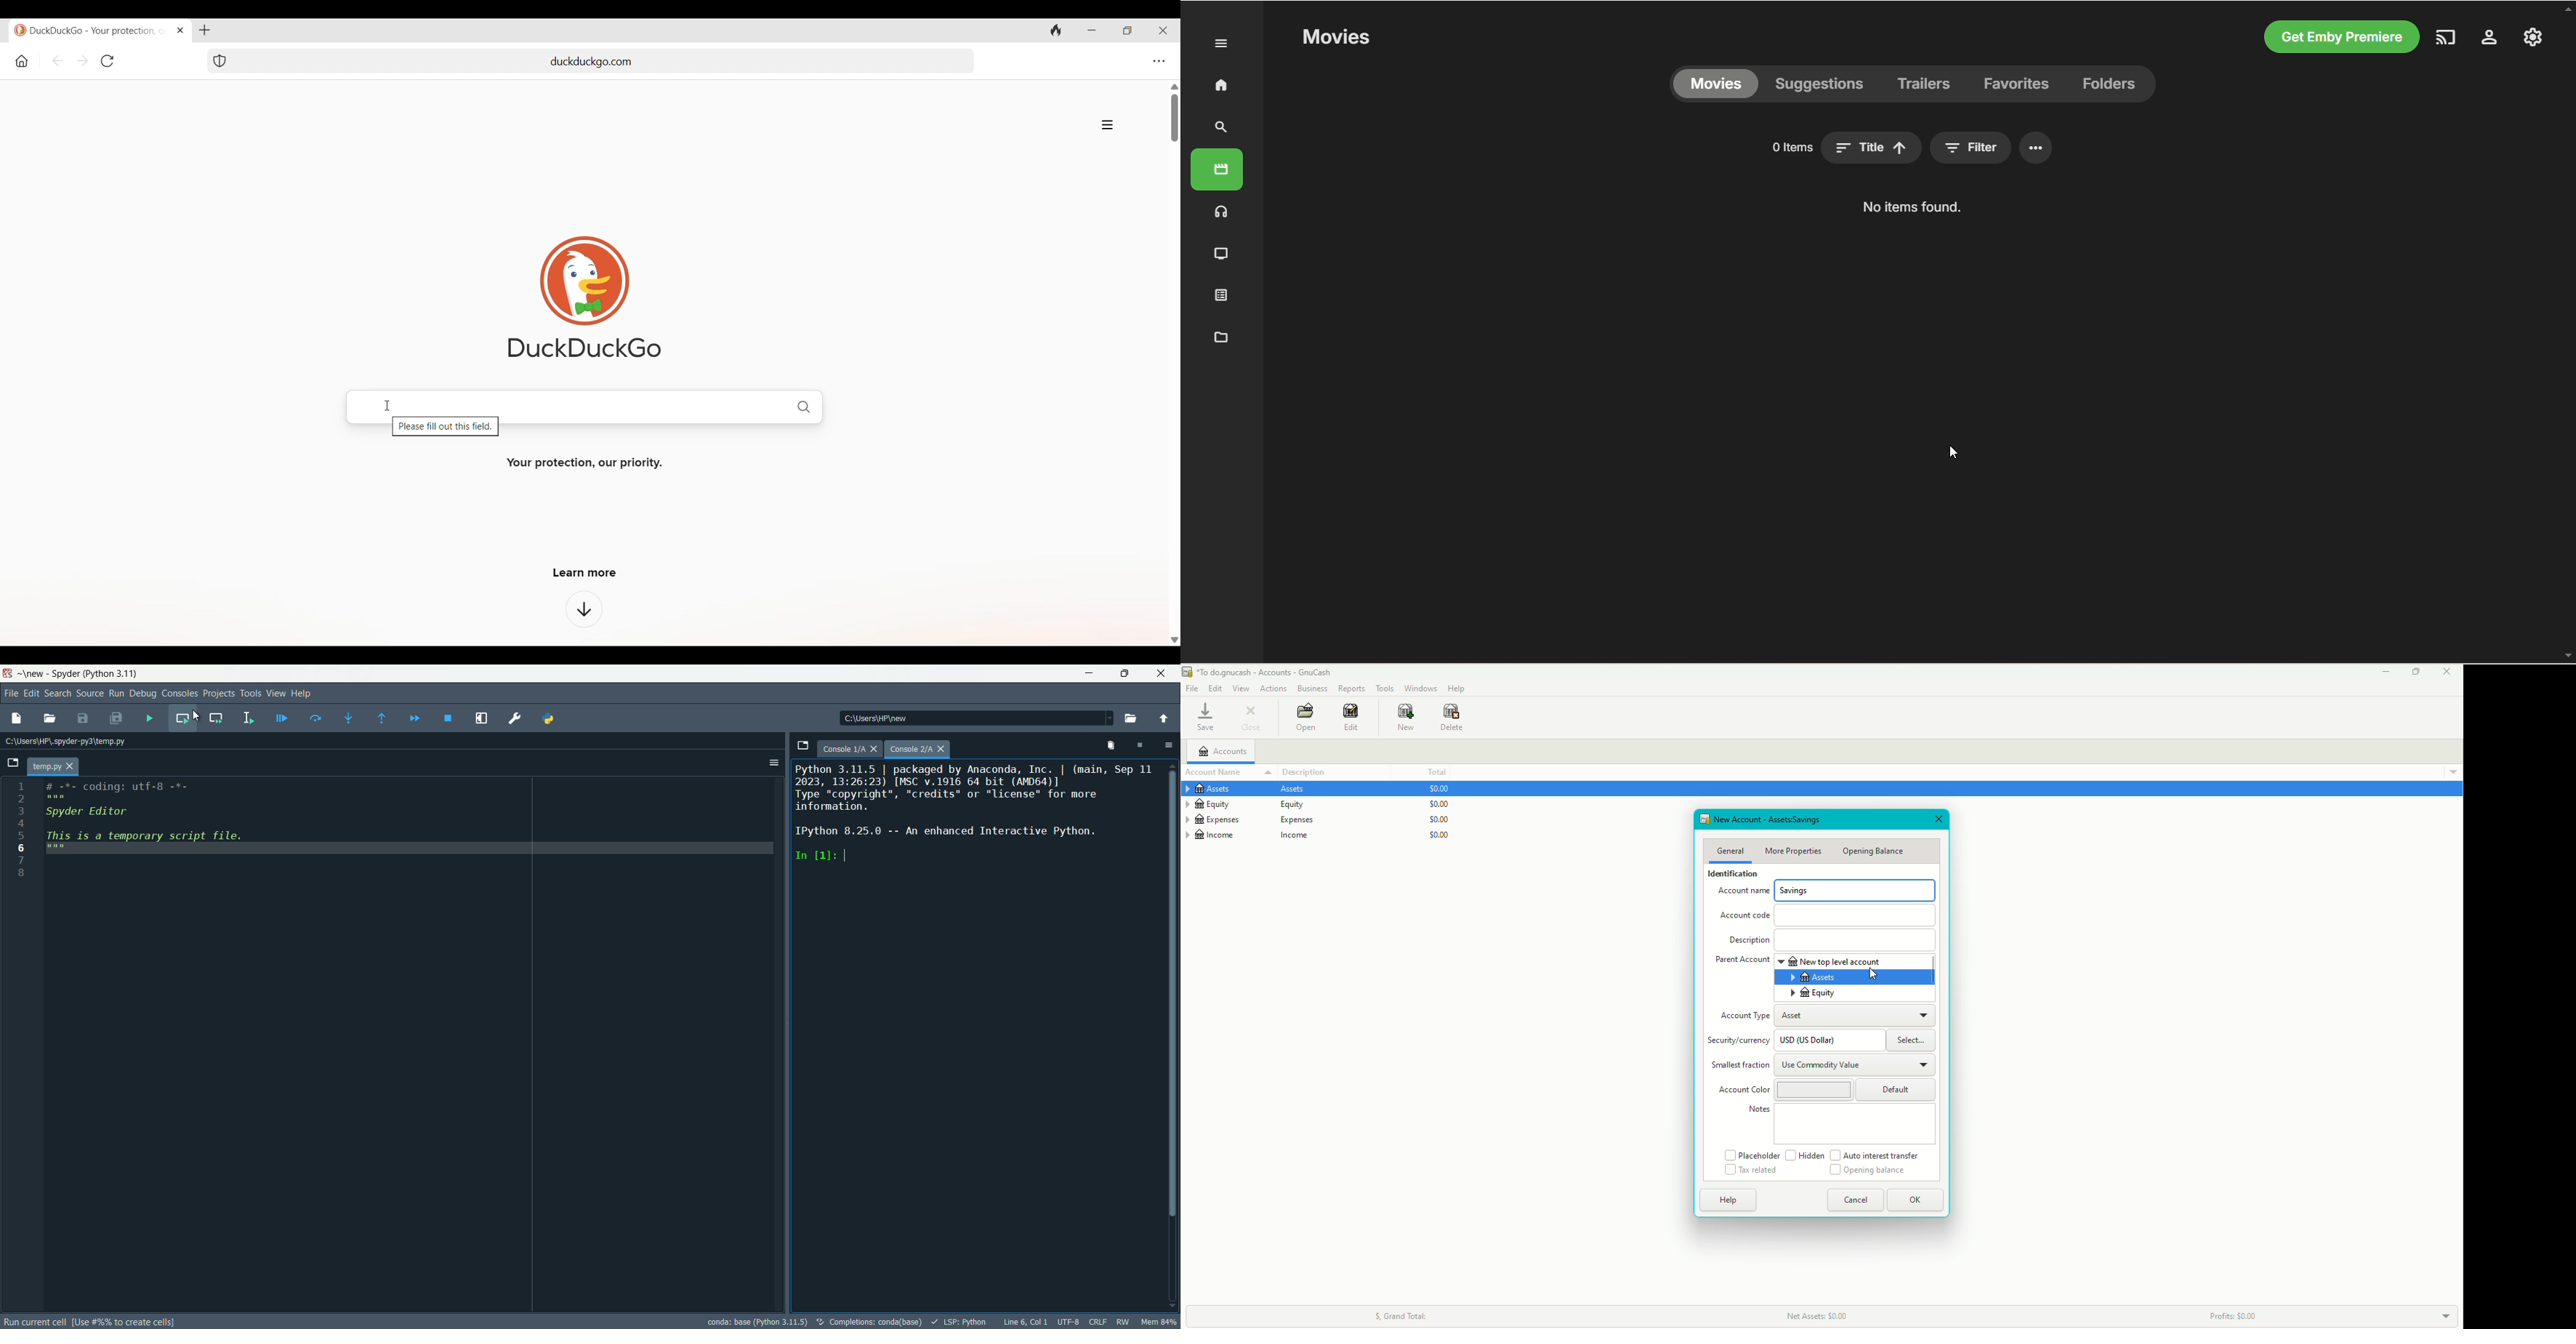 This screenshot has width=2576, height=1344. I want to click on Close, so click(2447, 673).